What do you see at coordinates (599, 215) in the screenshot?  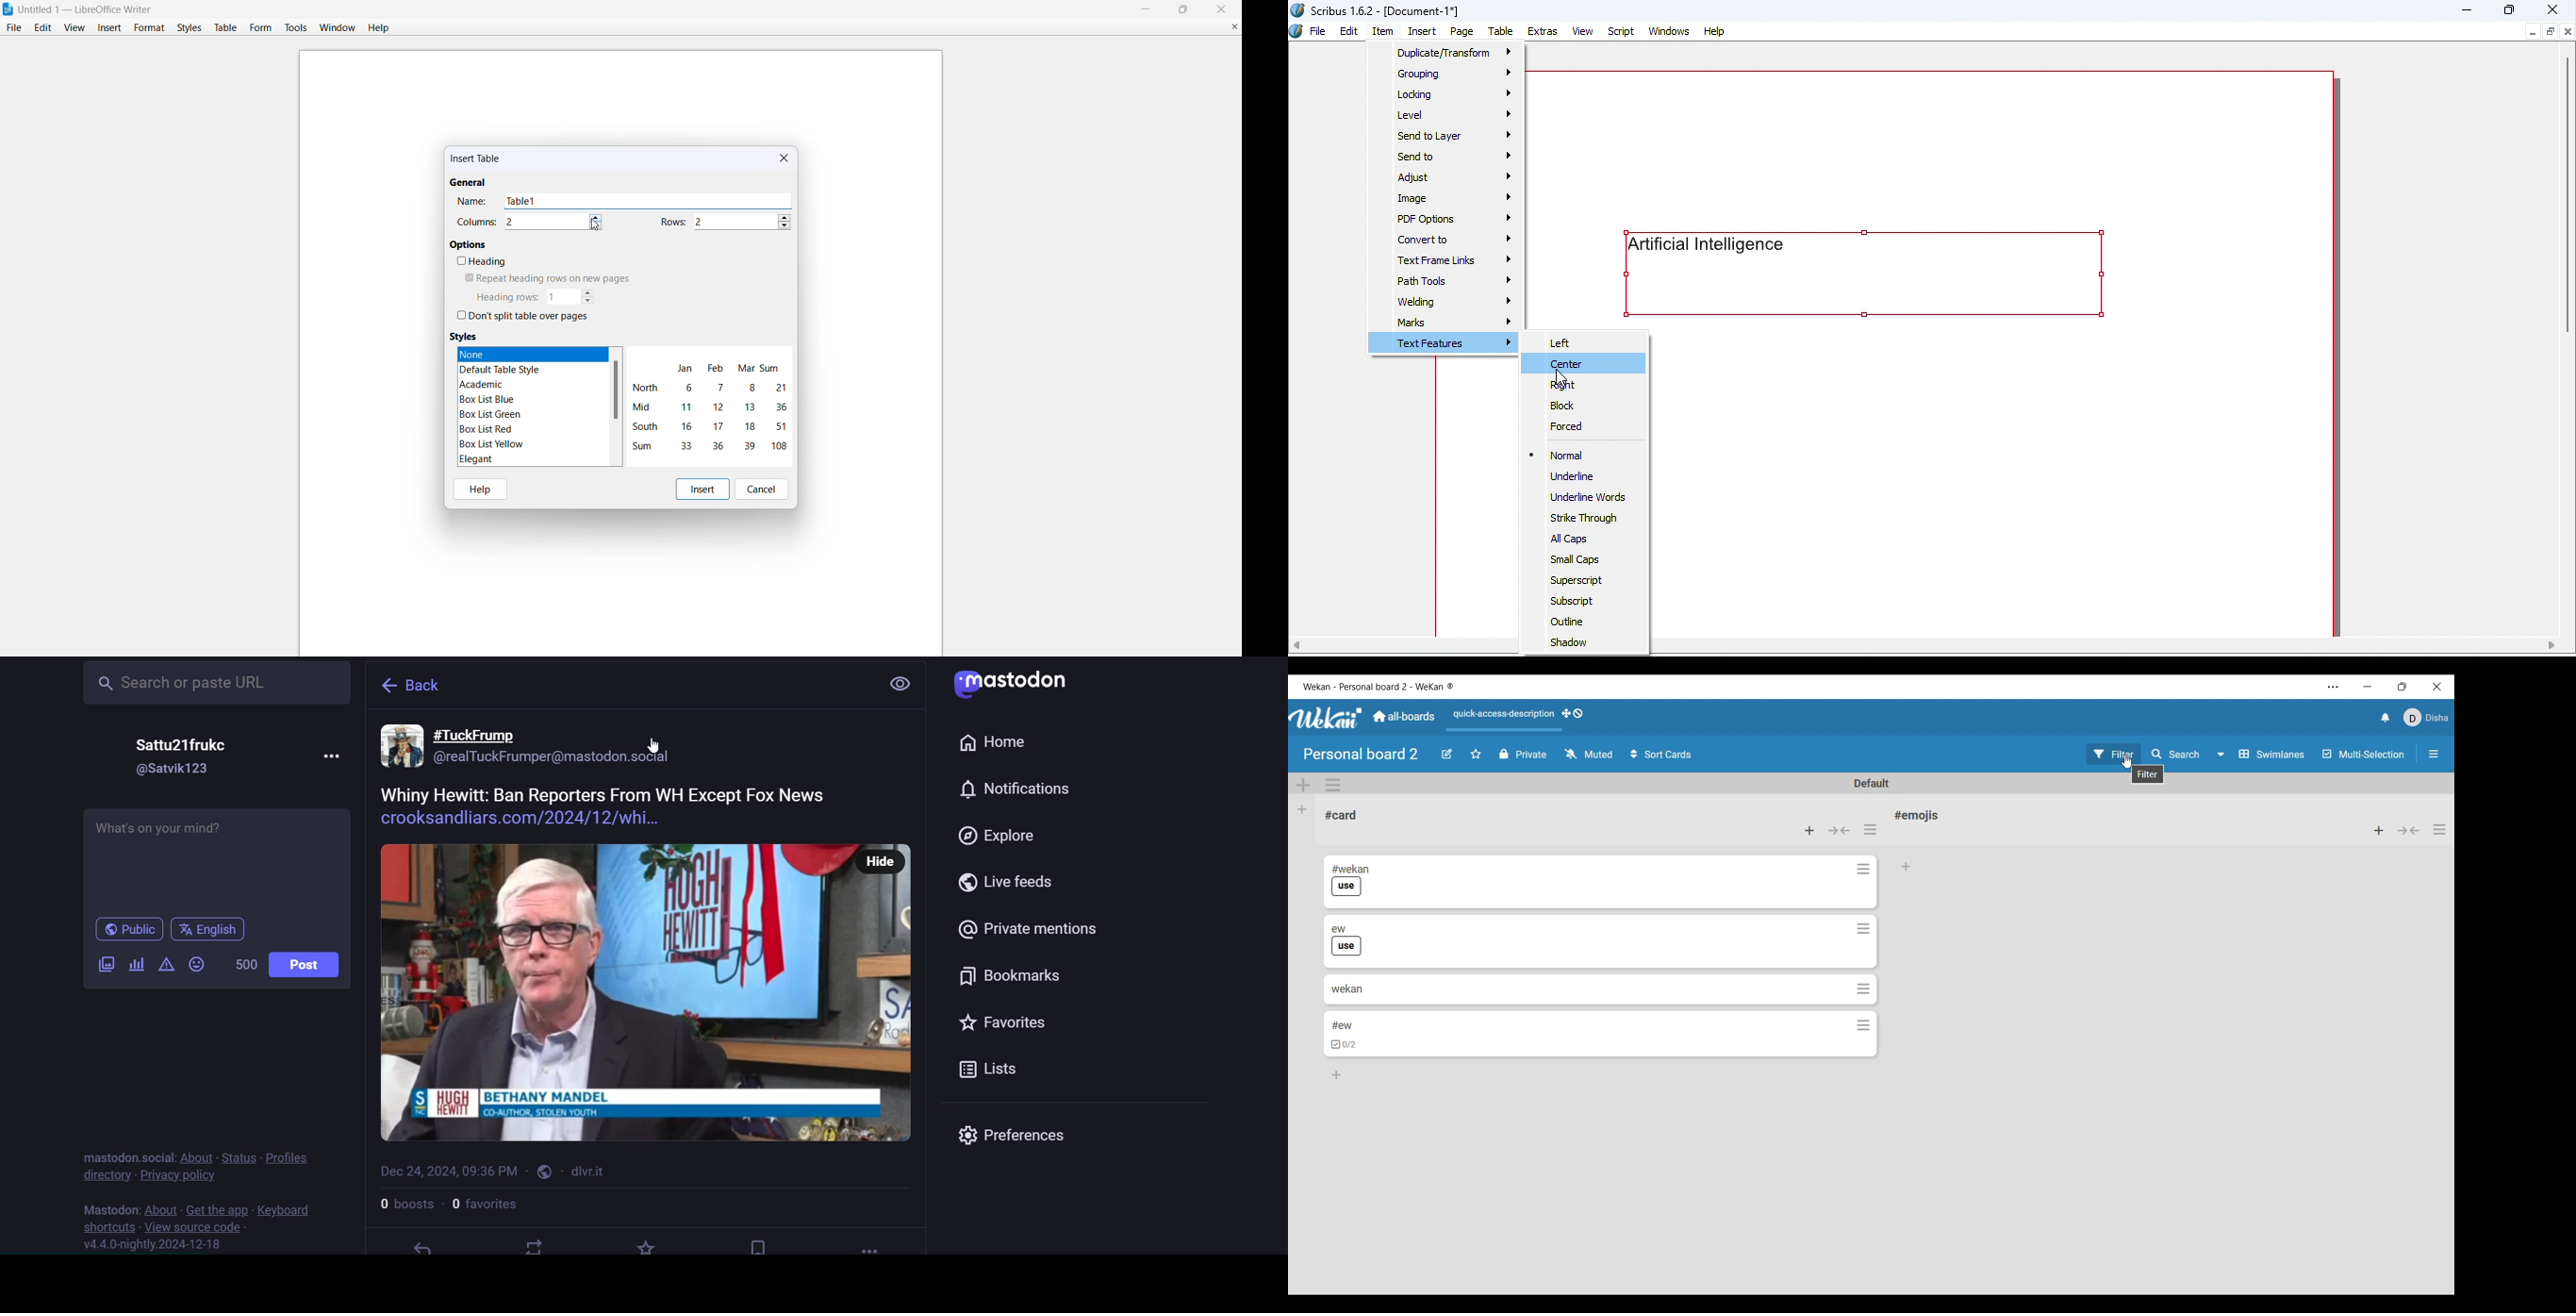 I see `increase column` at bounding box center [599, 215].